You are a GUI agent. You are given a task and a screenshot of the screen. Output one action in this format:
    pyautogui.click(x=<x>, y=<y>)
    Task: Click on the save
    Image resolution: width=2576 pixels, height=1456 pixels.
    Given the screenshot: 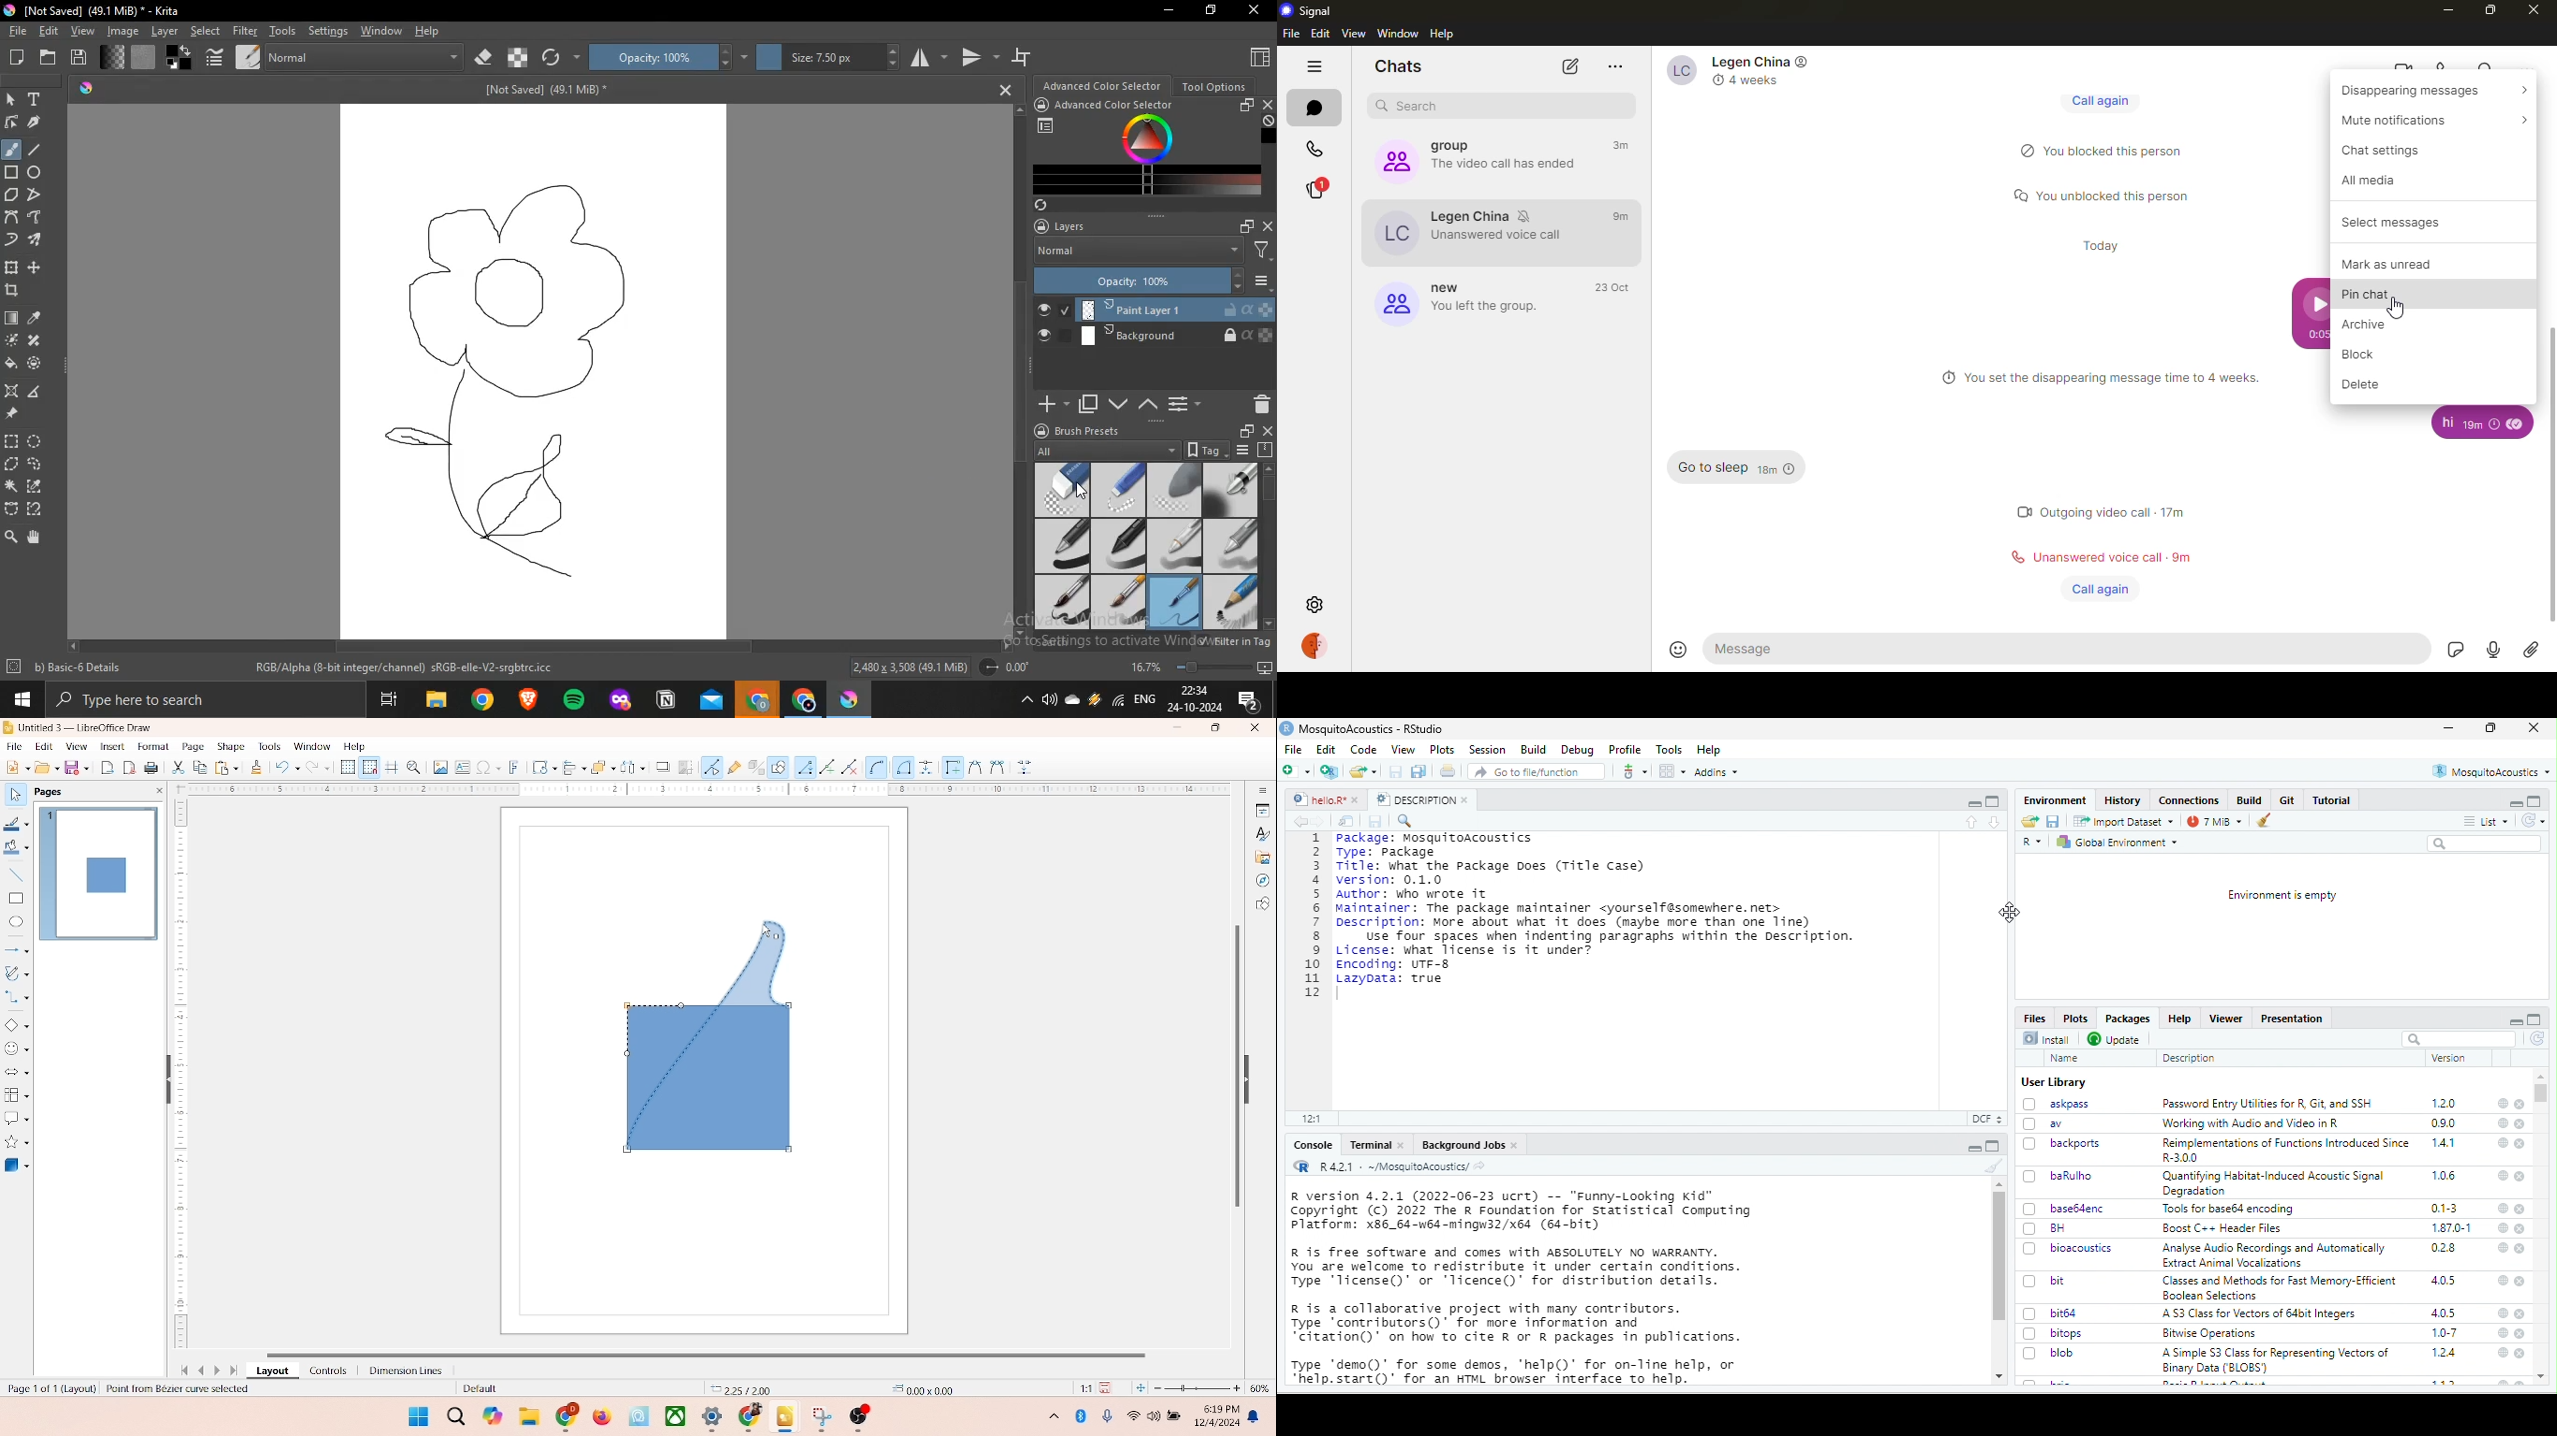 What is the action you would take?
    pyautogui.click(x=79, y=767)
    